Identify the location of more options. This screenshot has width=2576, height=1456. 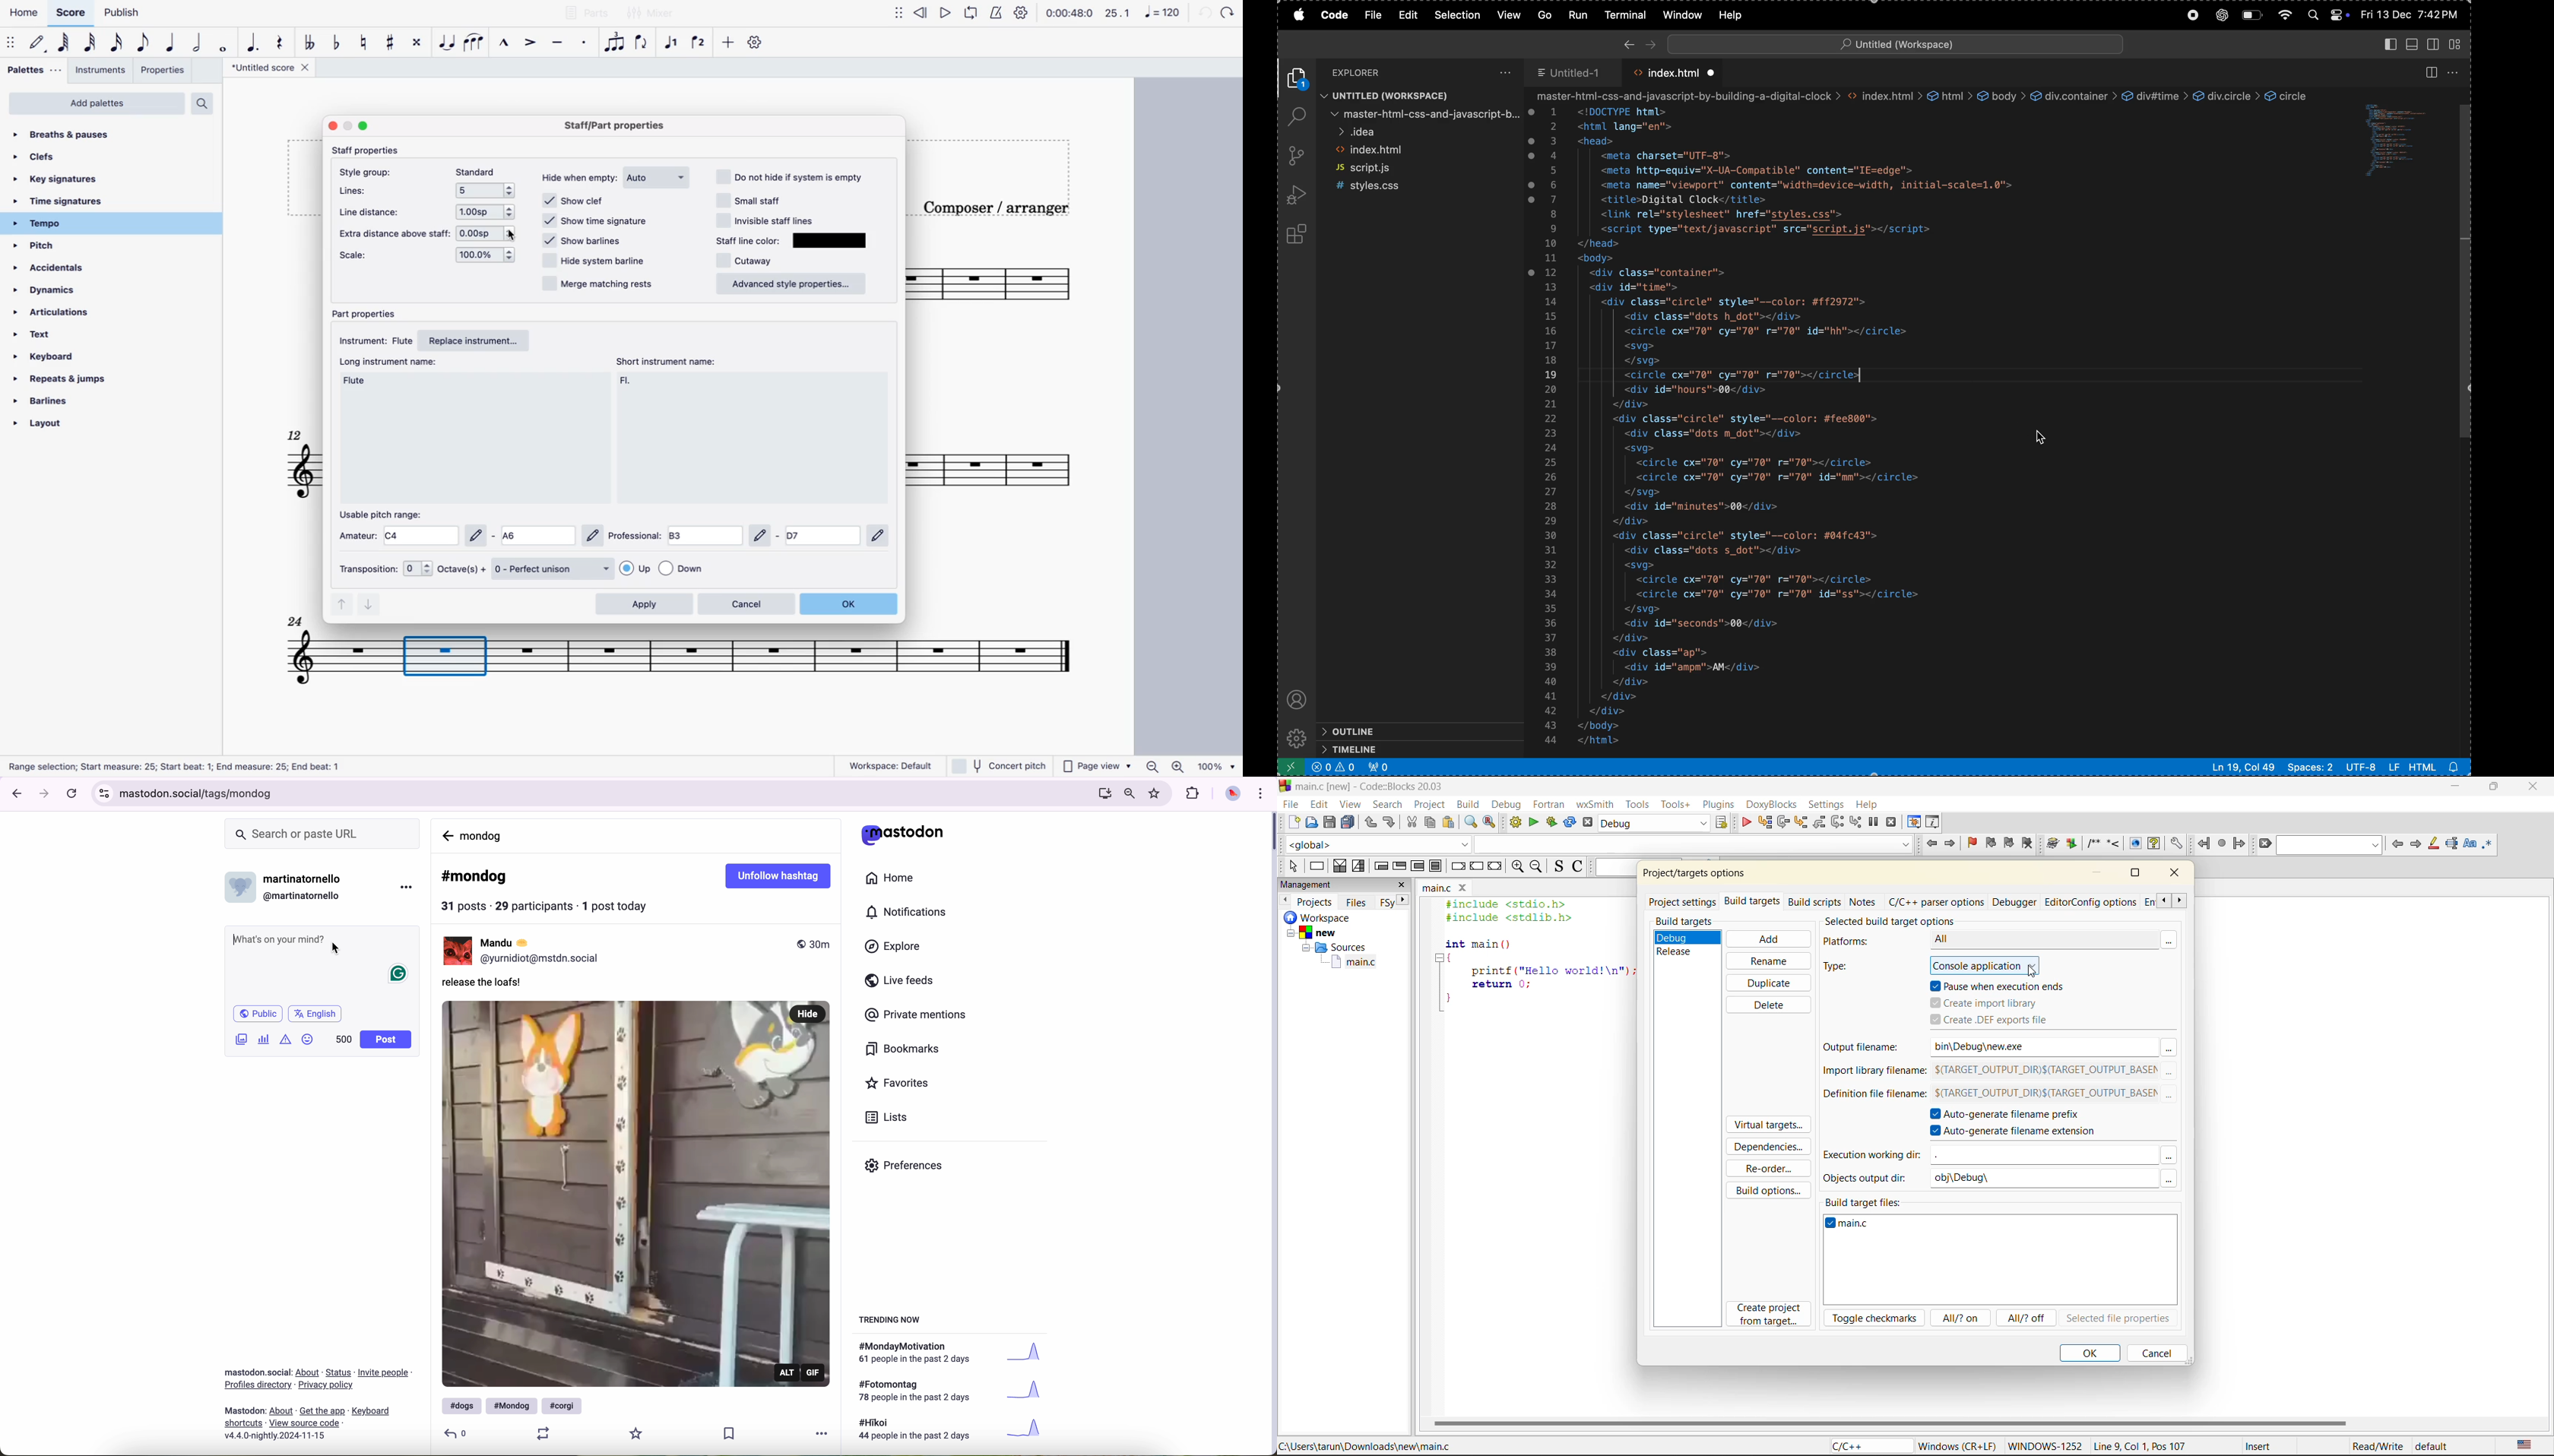
(406, 889).